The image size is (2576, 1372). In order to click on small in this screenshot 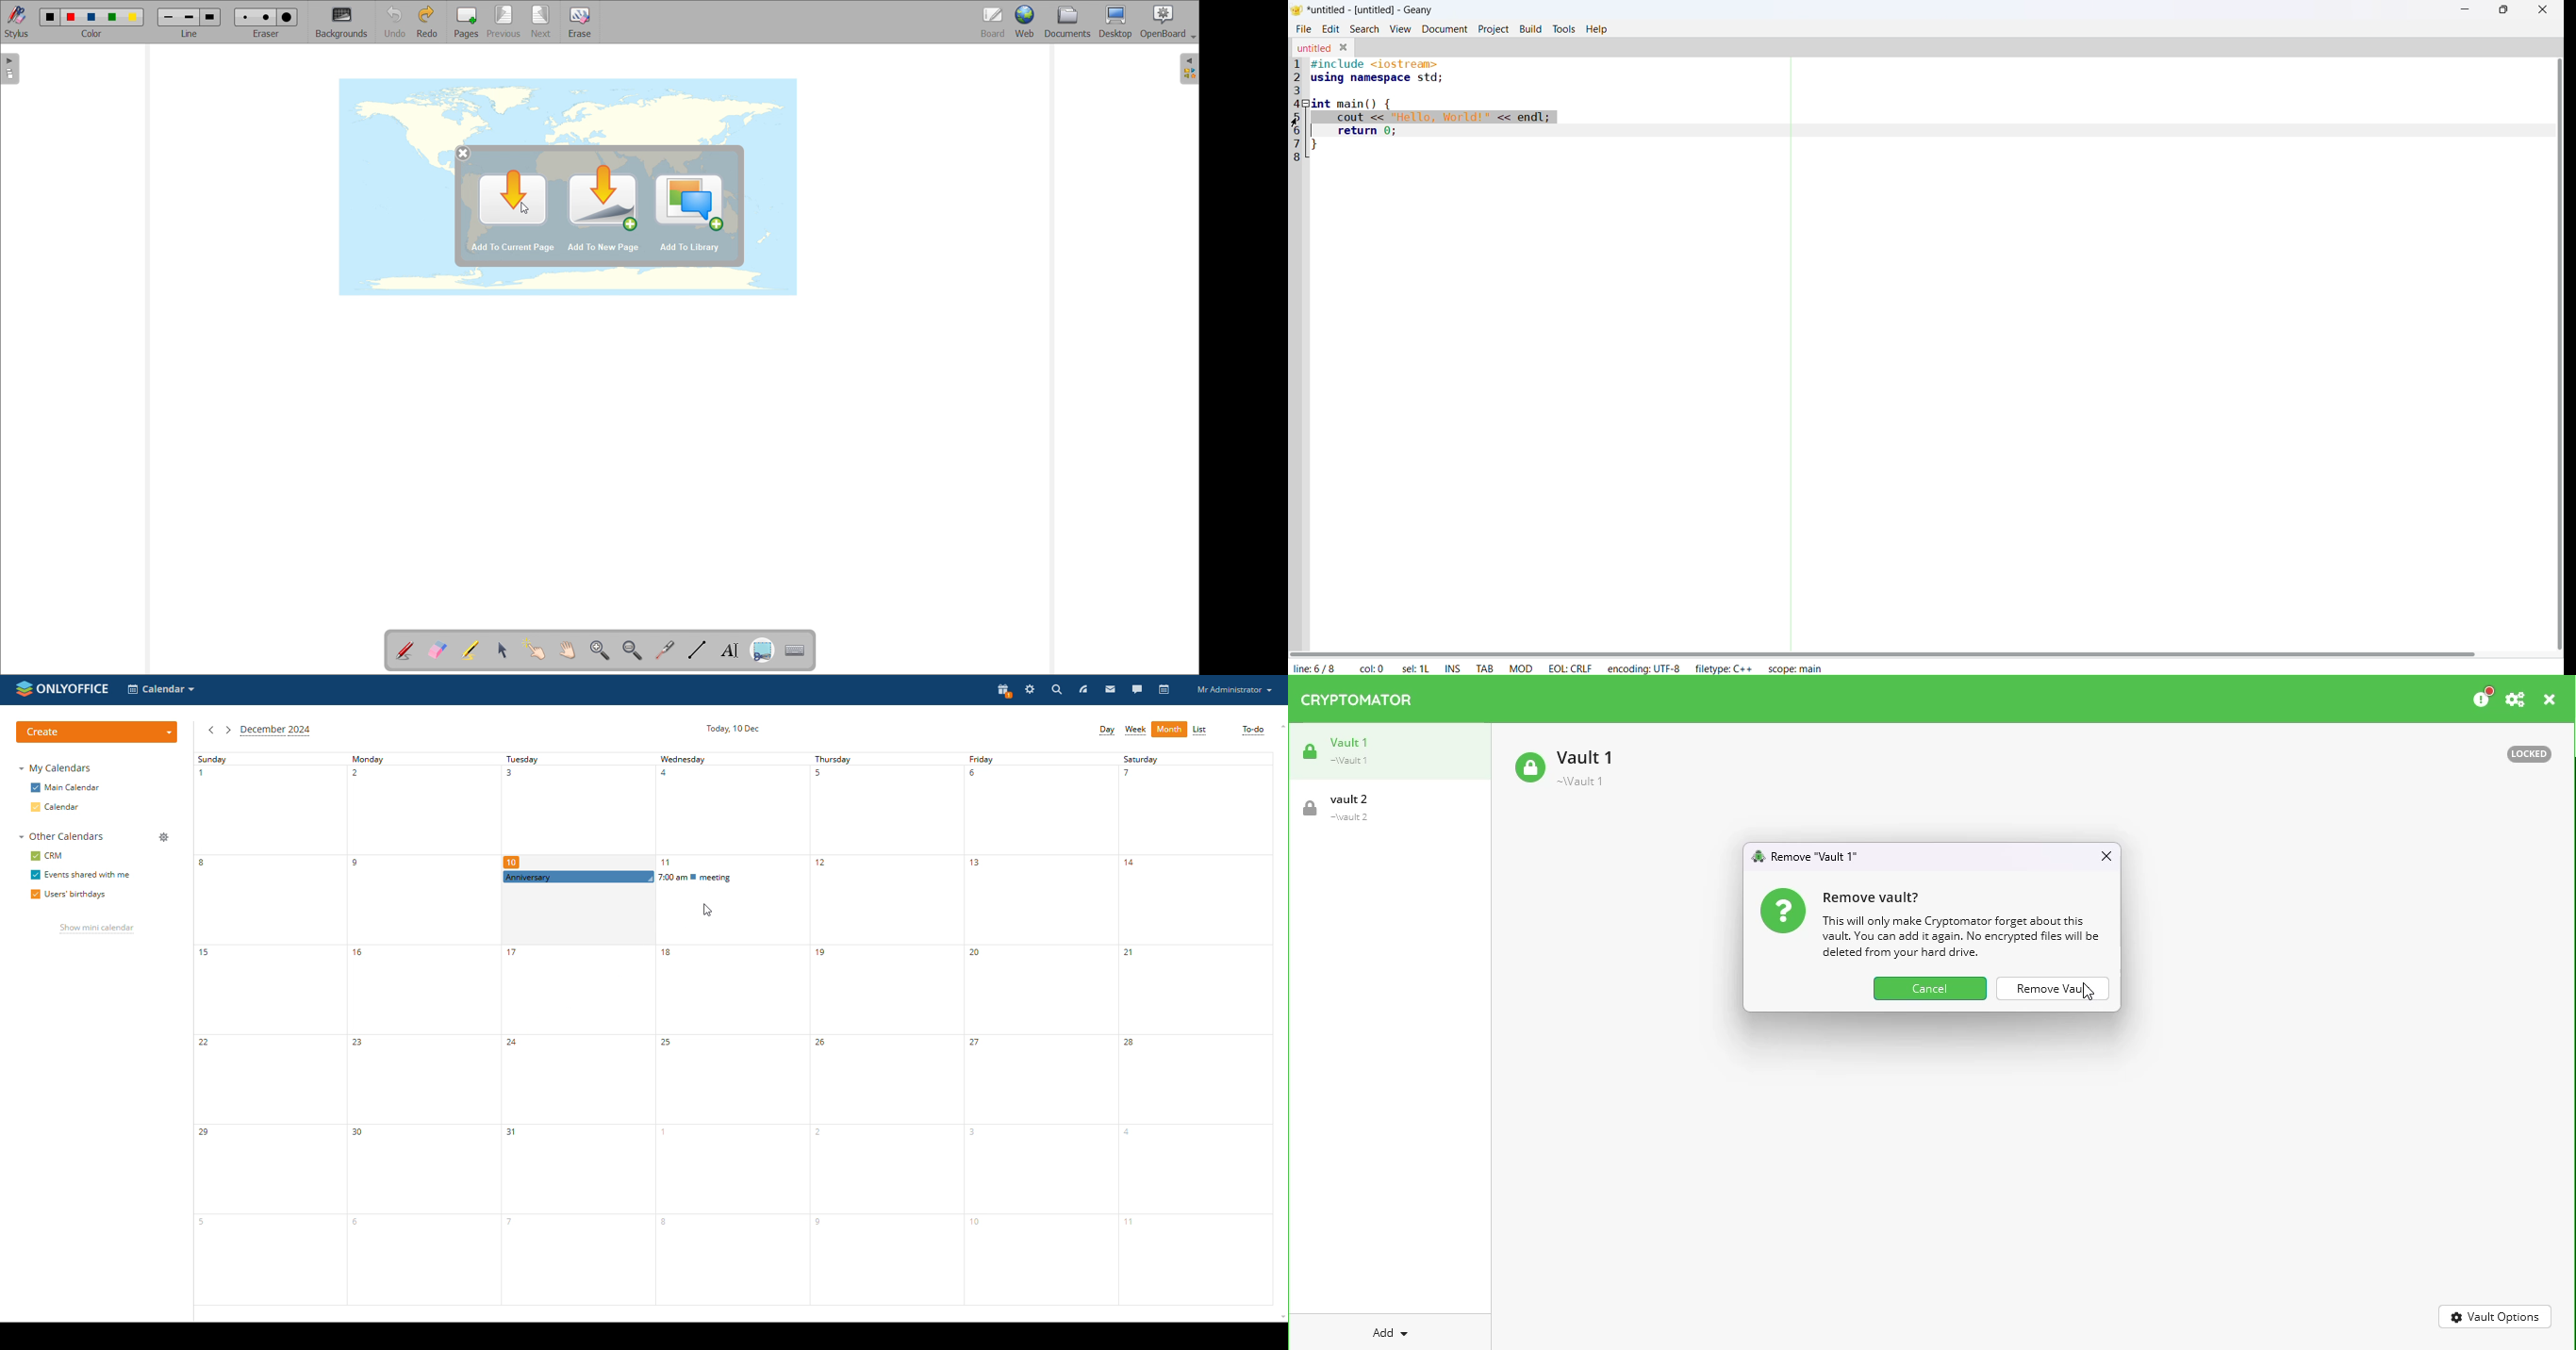, I will do `click(169, 17)`.